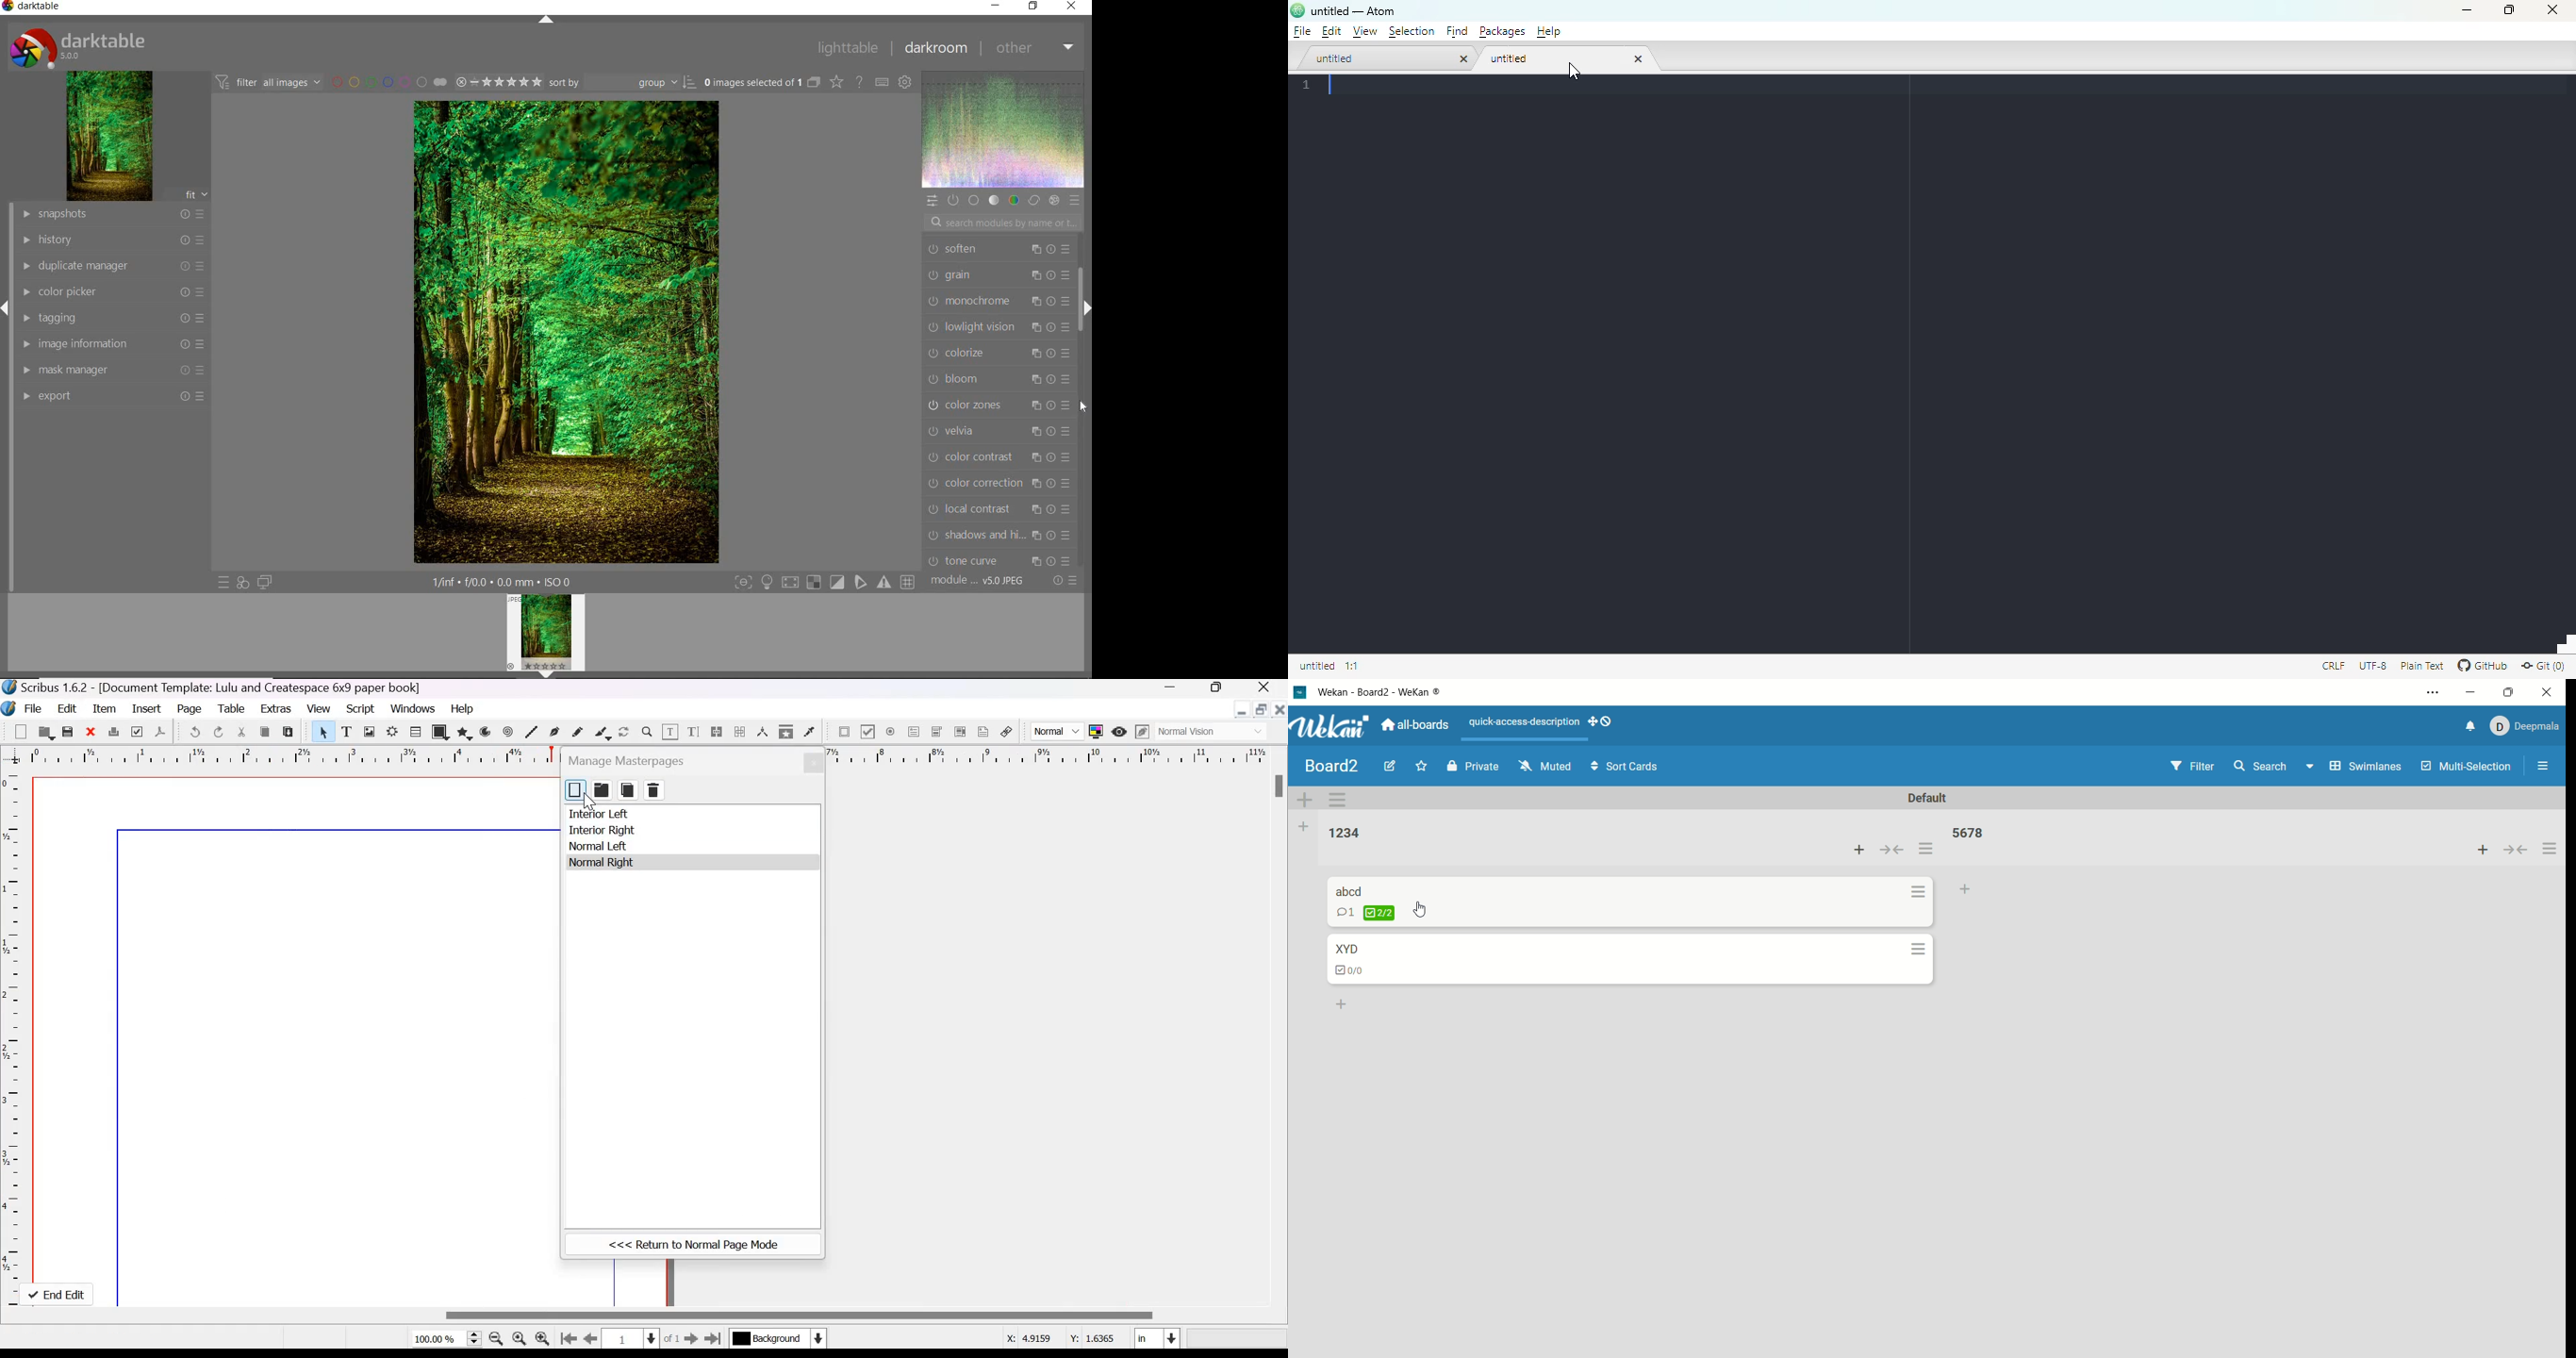 This screenshot has height=1372, width=2576. What do you see at coordinates (999, 326) in the screenshot?
I see `lowlight vision` at bounding box center [999, 326].